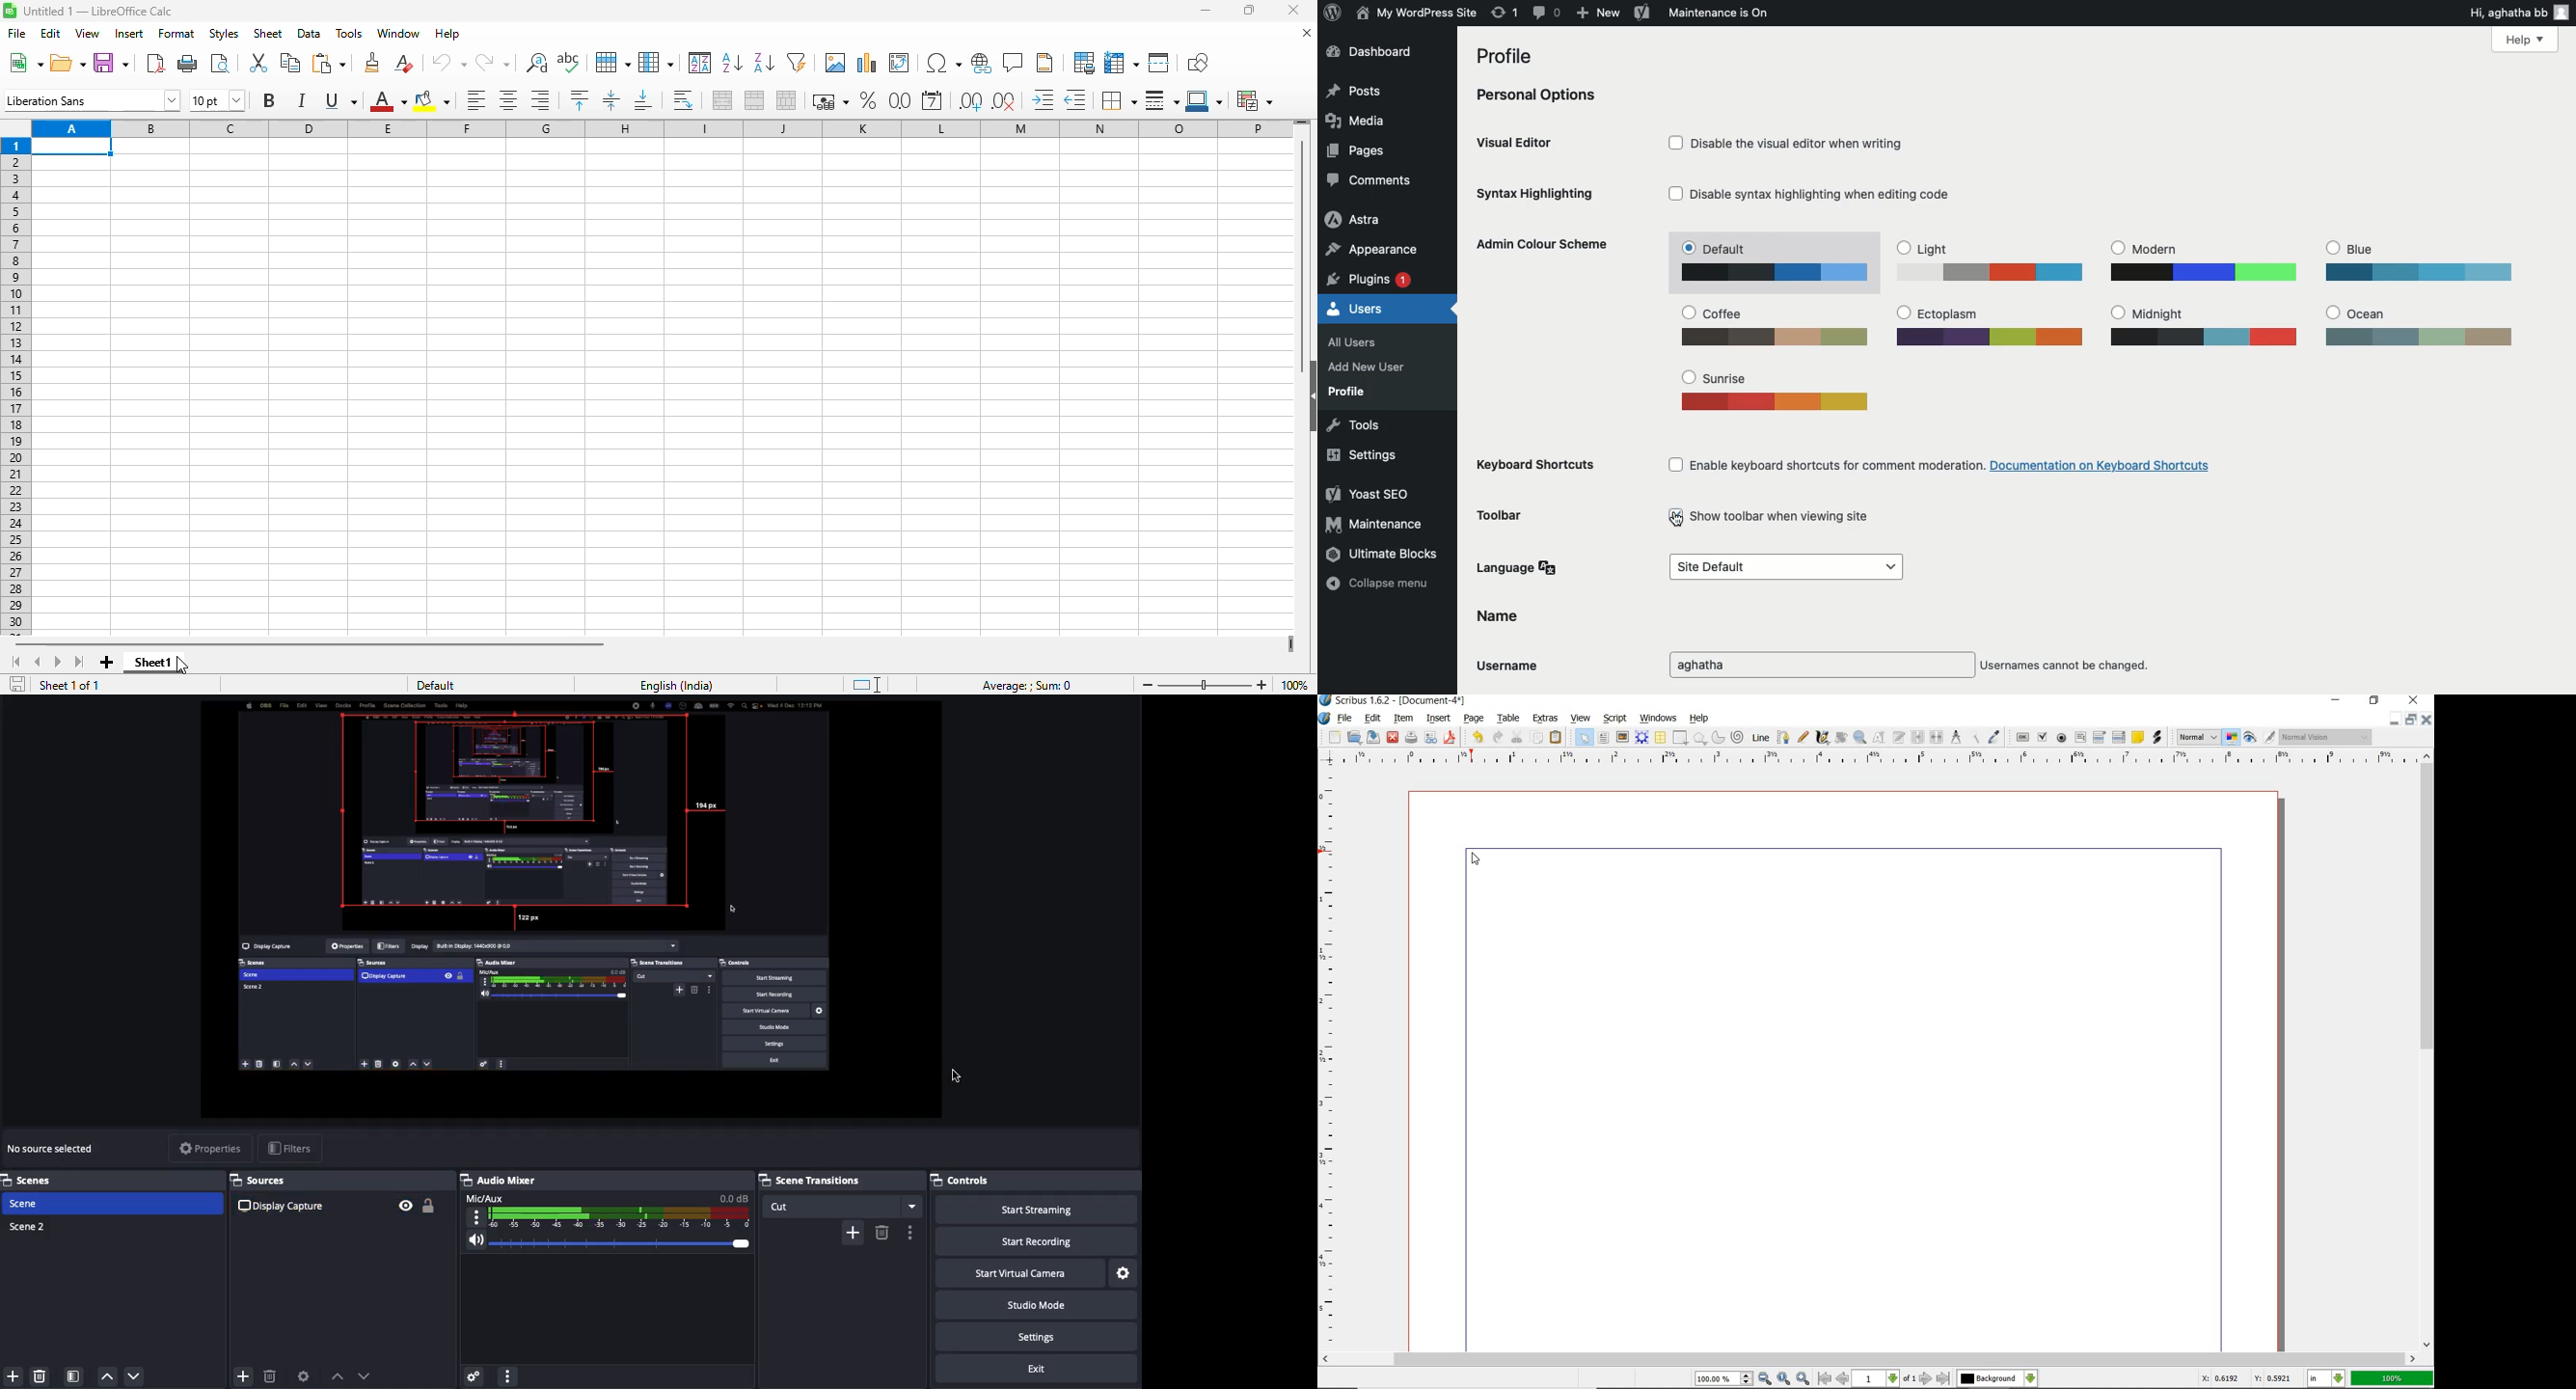  What do you see at coordinates (2099, 736) in the screenshot?
I see `pdf combo box` at bounding box center [2099, 736].